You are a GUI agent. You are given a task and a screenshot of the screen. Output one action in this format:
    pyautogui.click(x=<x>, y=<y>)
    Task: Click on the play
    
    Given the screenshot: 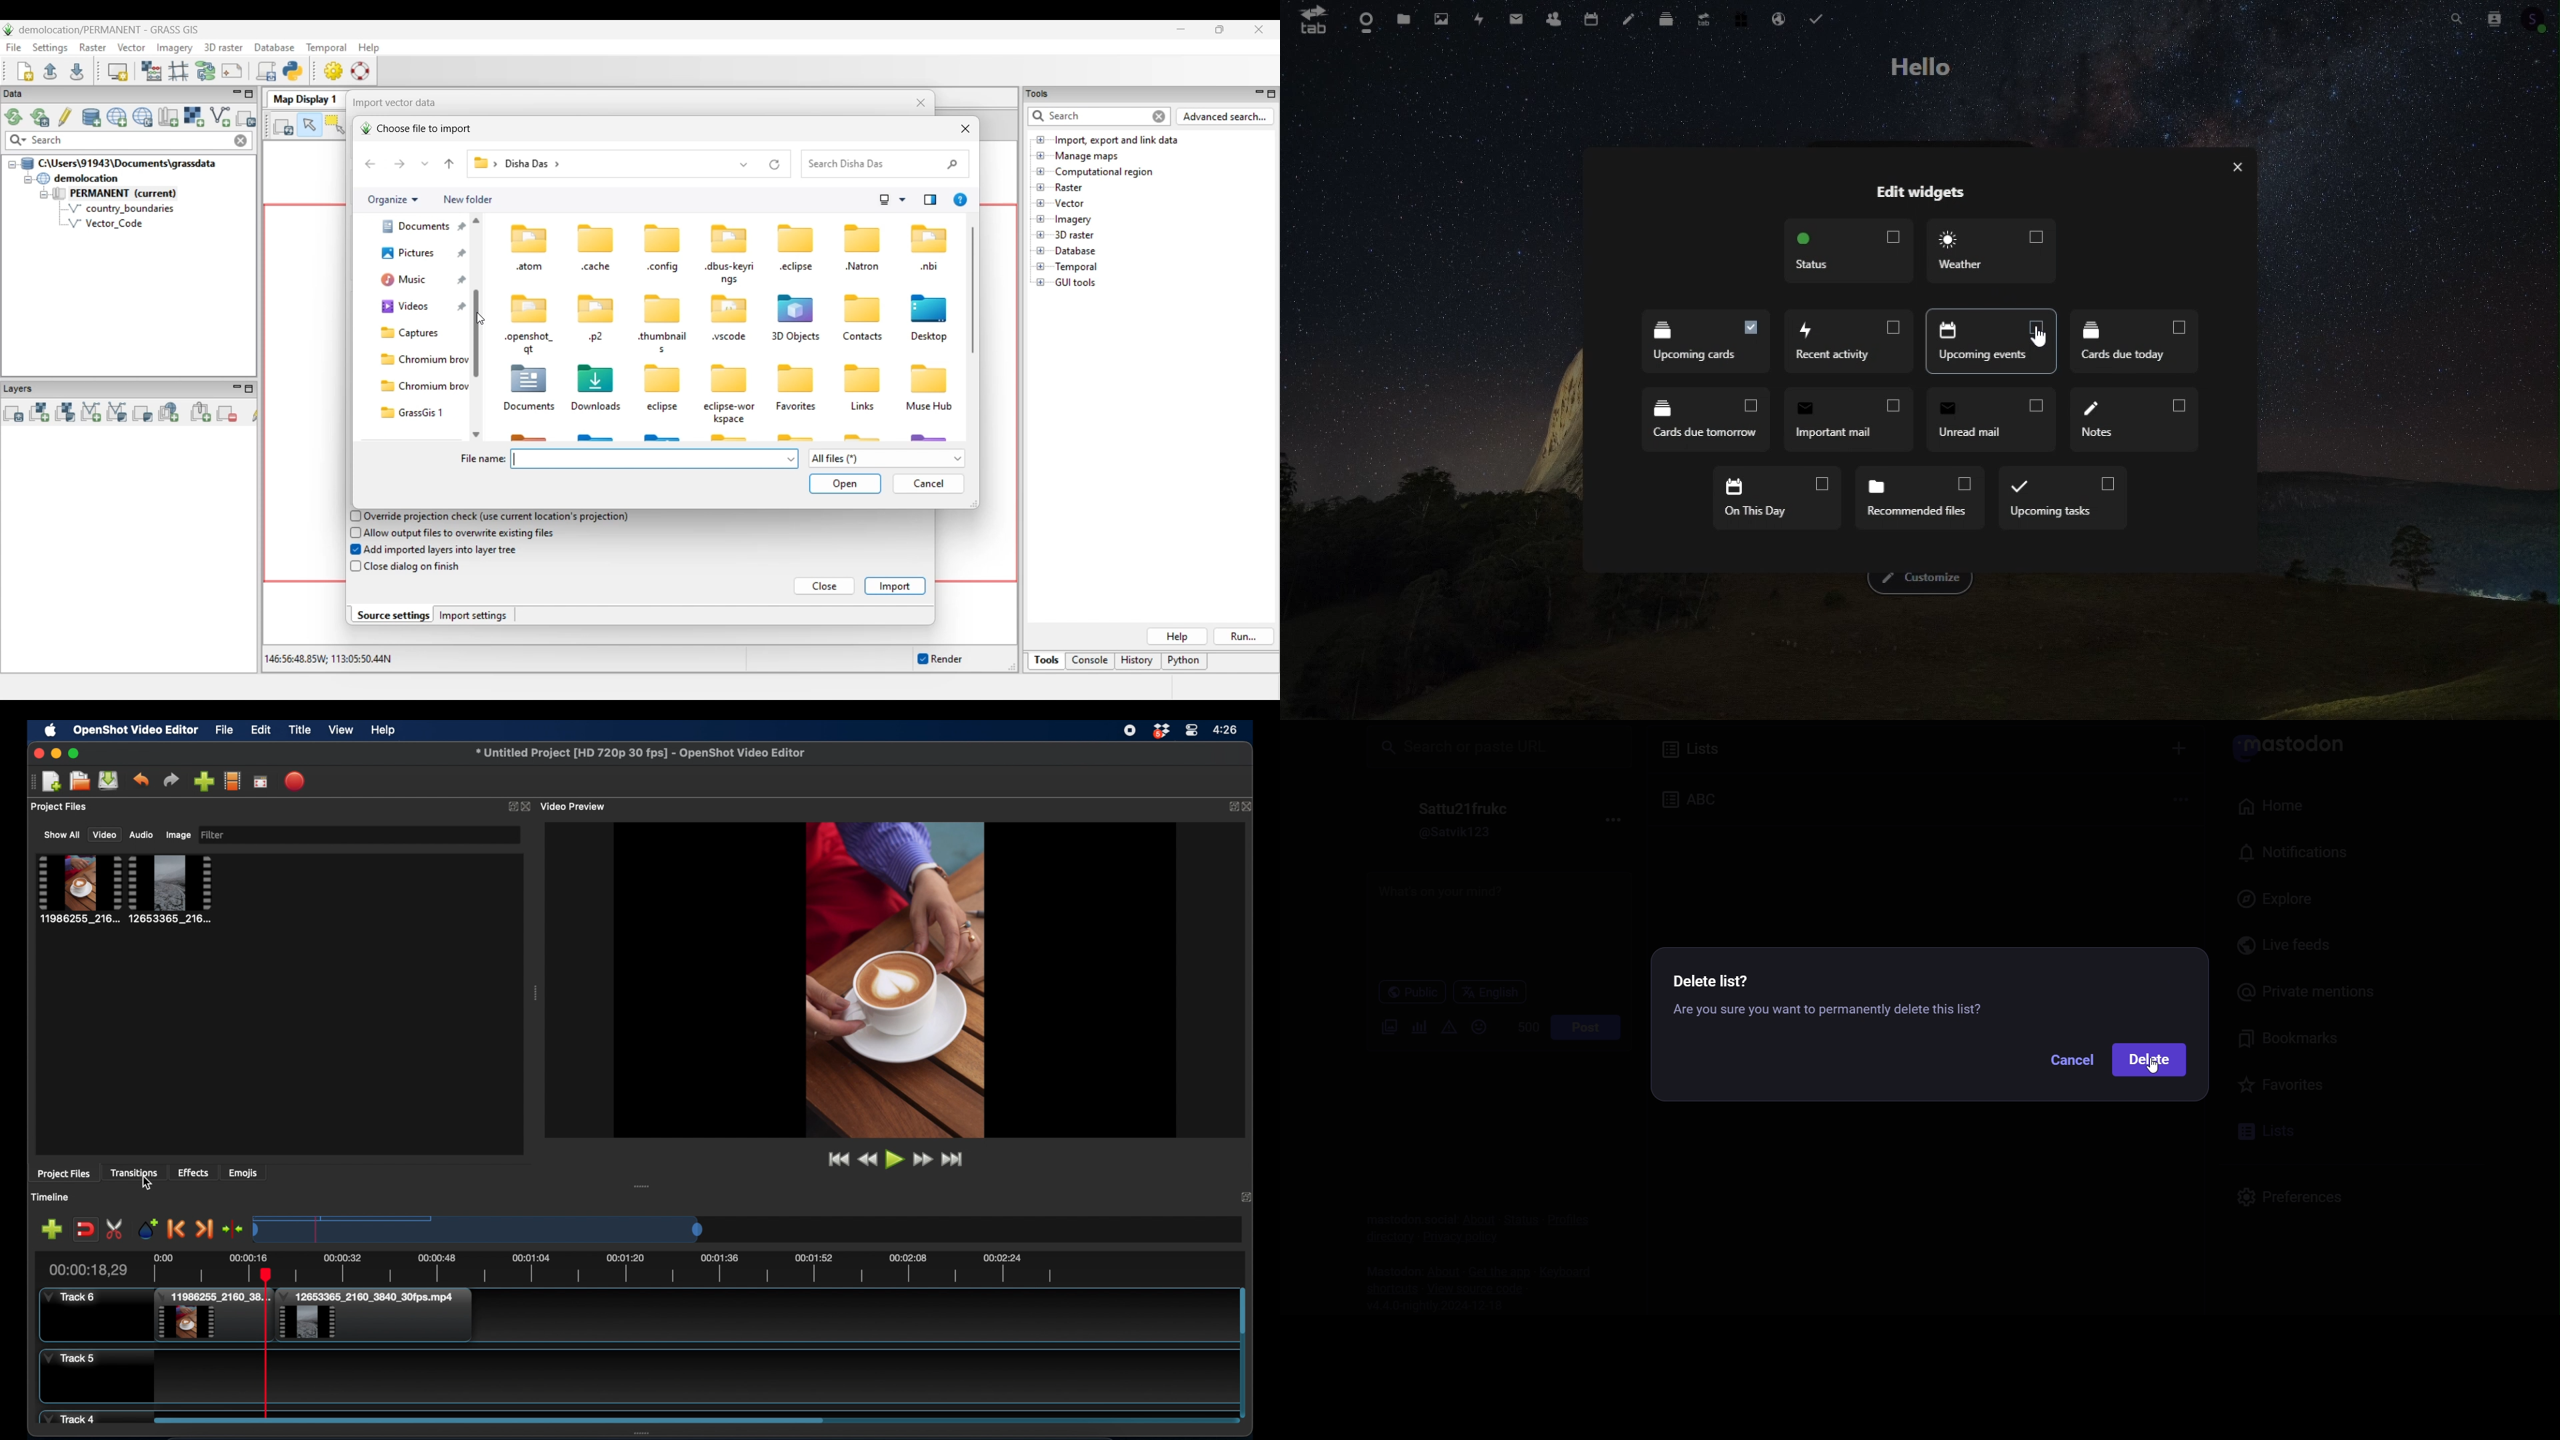 What is the action you would take?
    pyautogui.click(x=894, y=1161)
    